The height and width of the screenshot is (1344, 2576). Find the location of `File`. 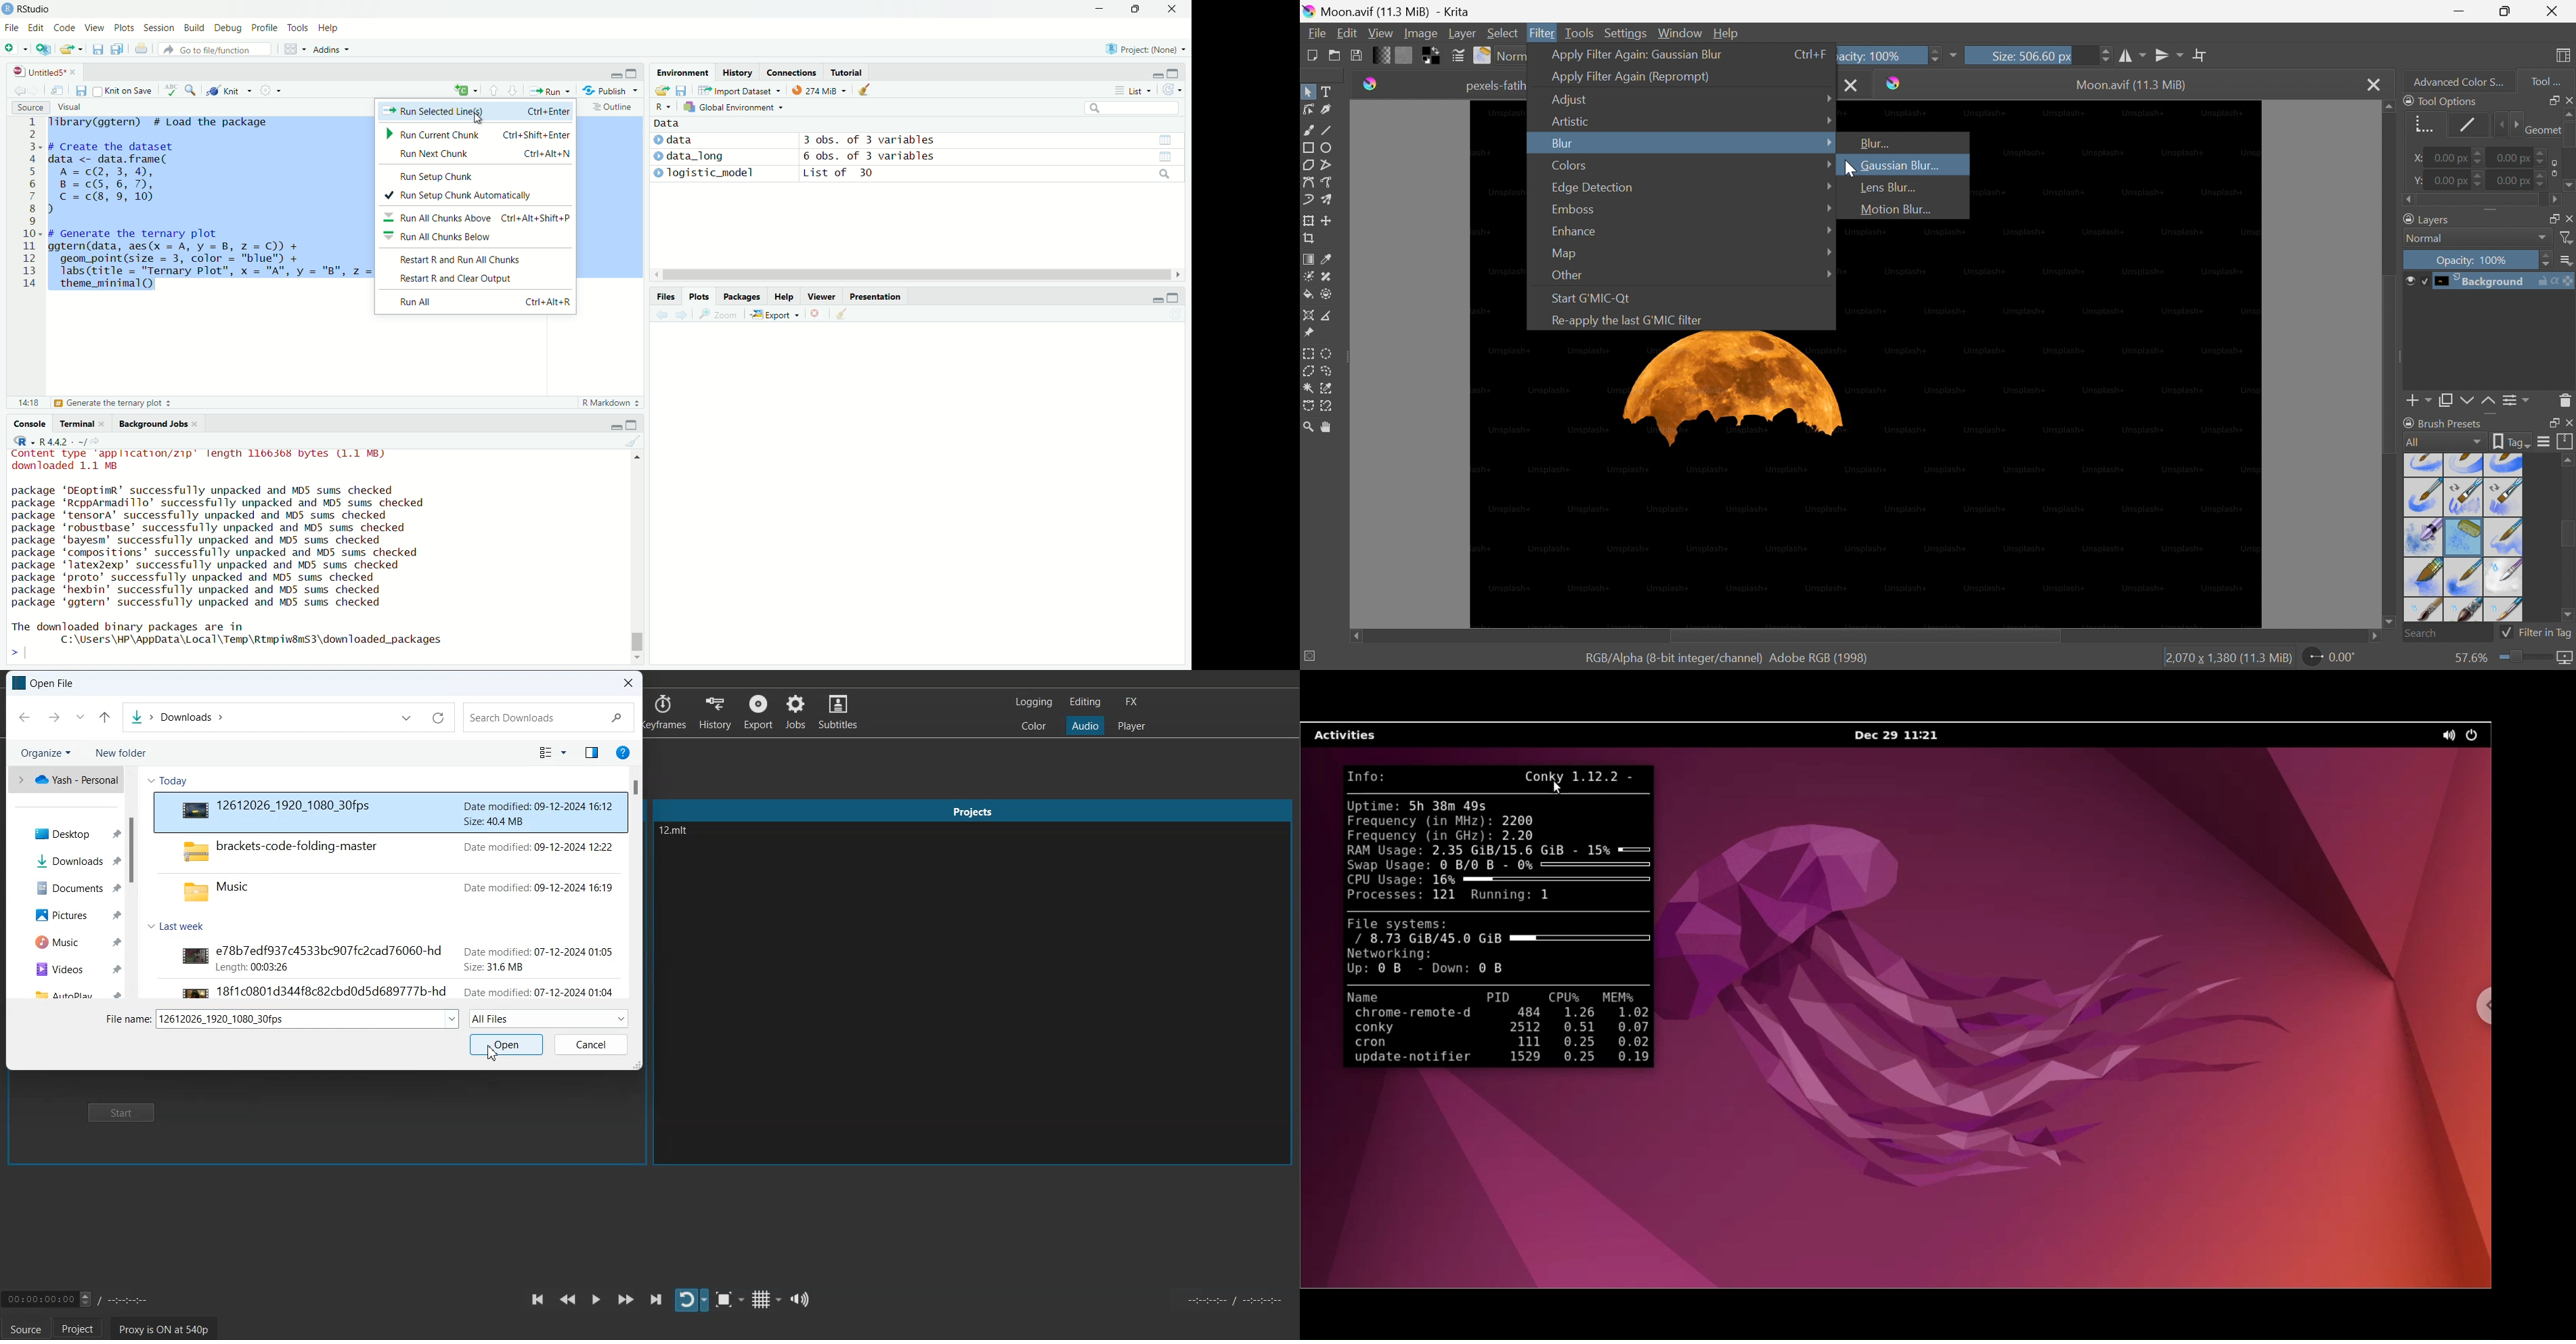

File is located at coordinates (1318, 34).